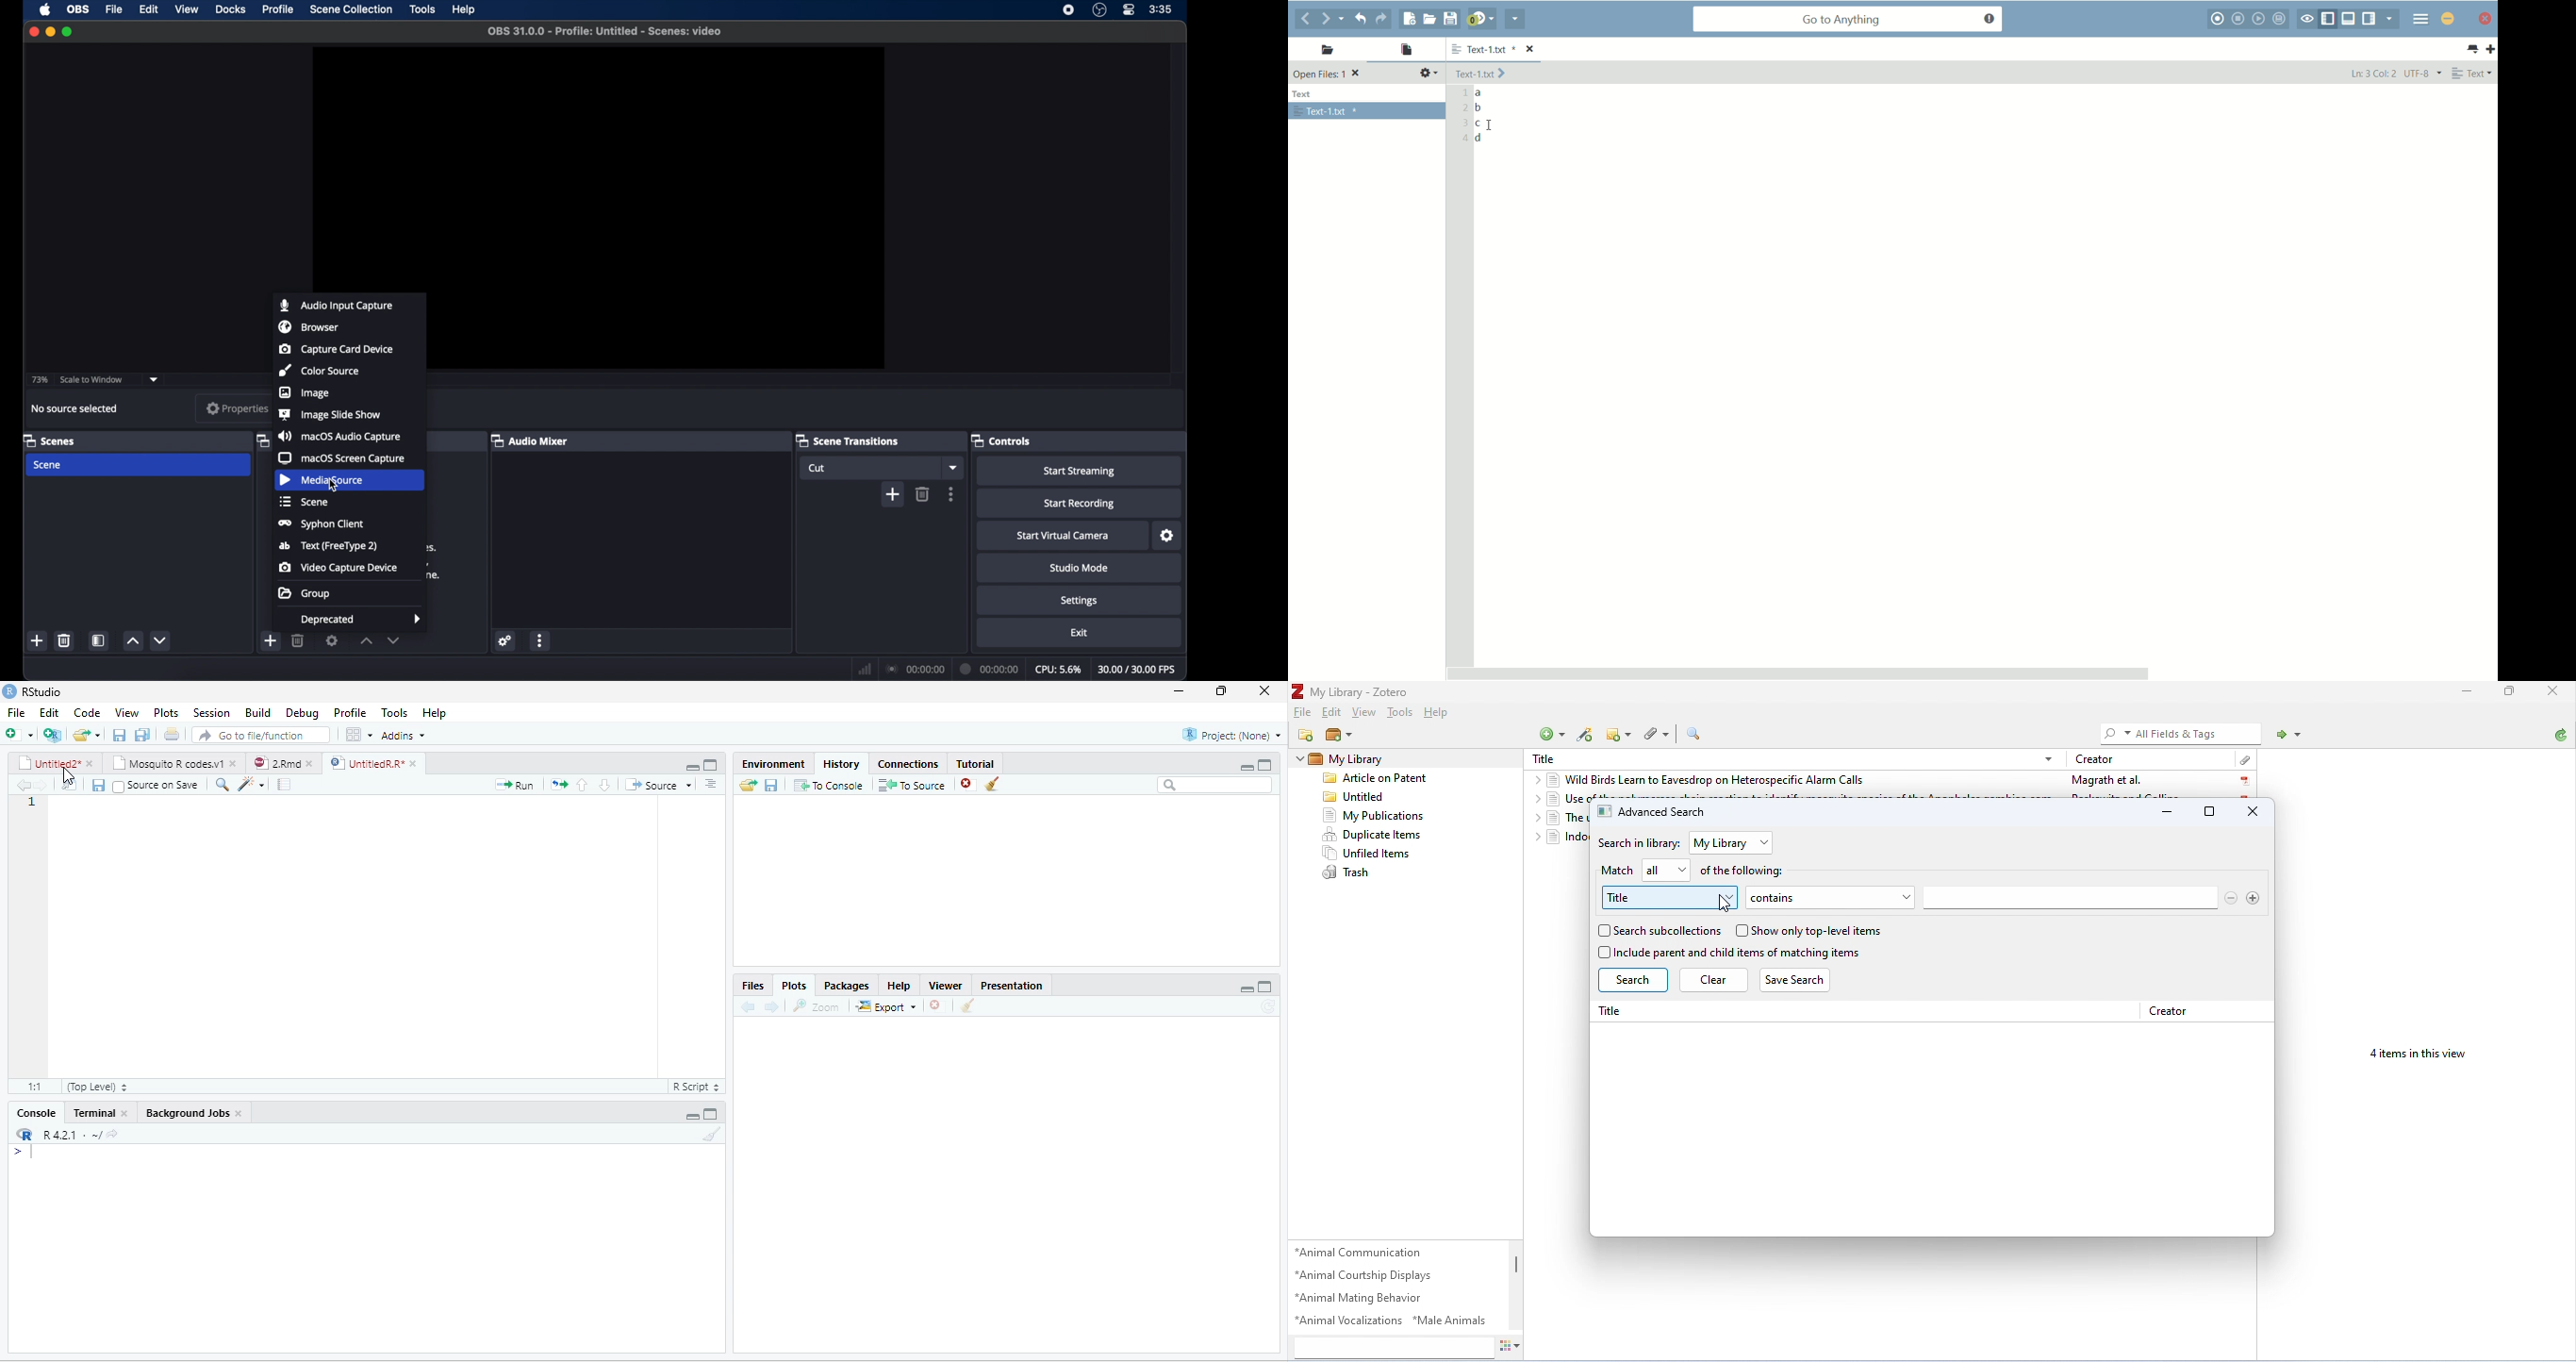  What do you see at coordinates (506, 640) in the screenshot?
I see `settings` at bounding box center [506, 640].